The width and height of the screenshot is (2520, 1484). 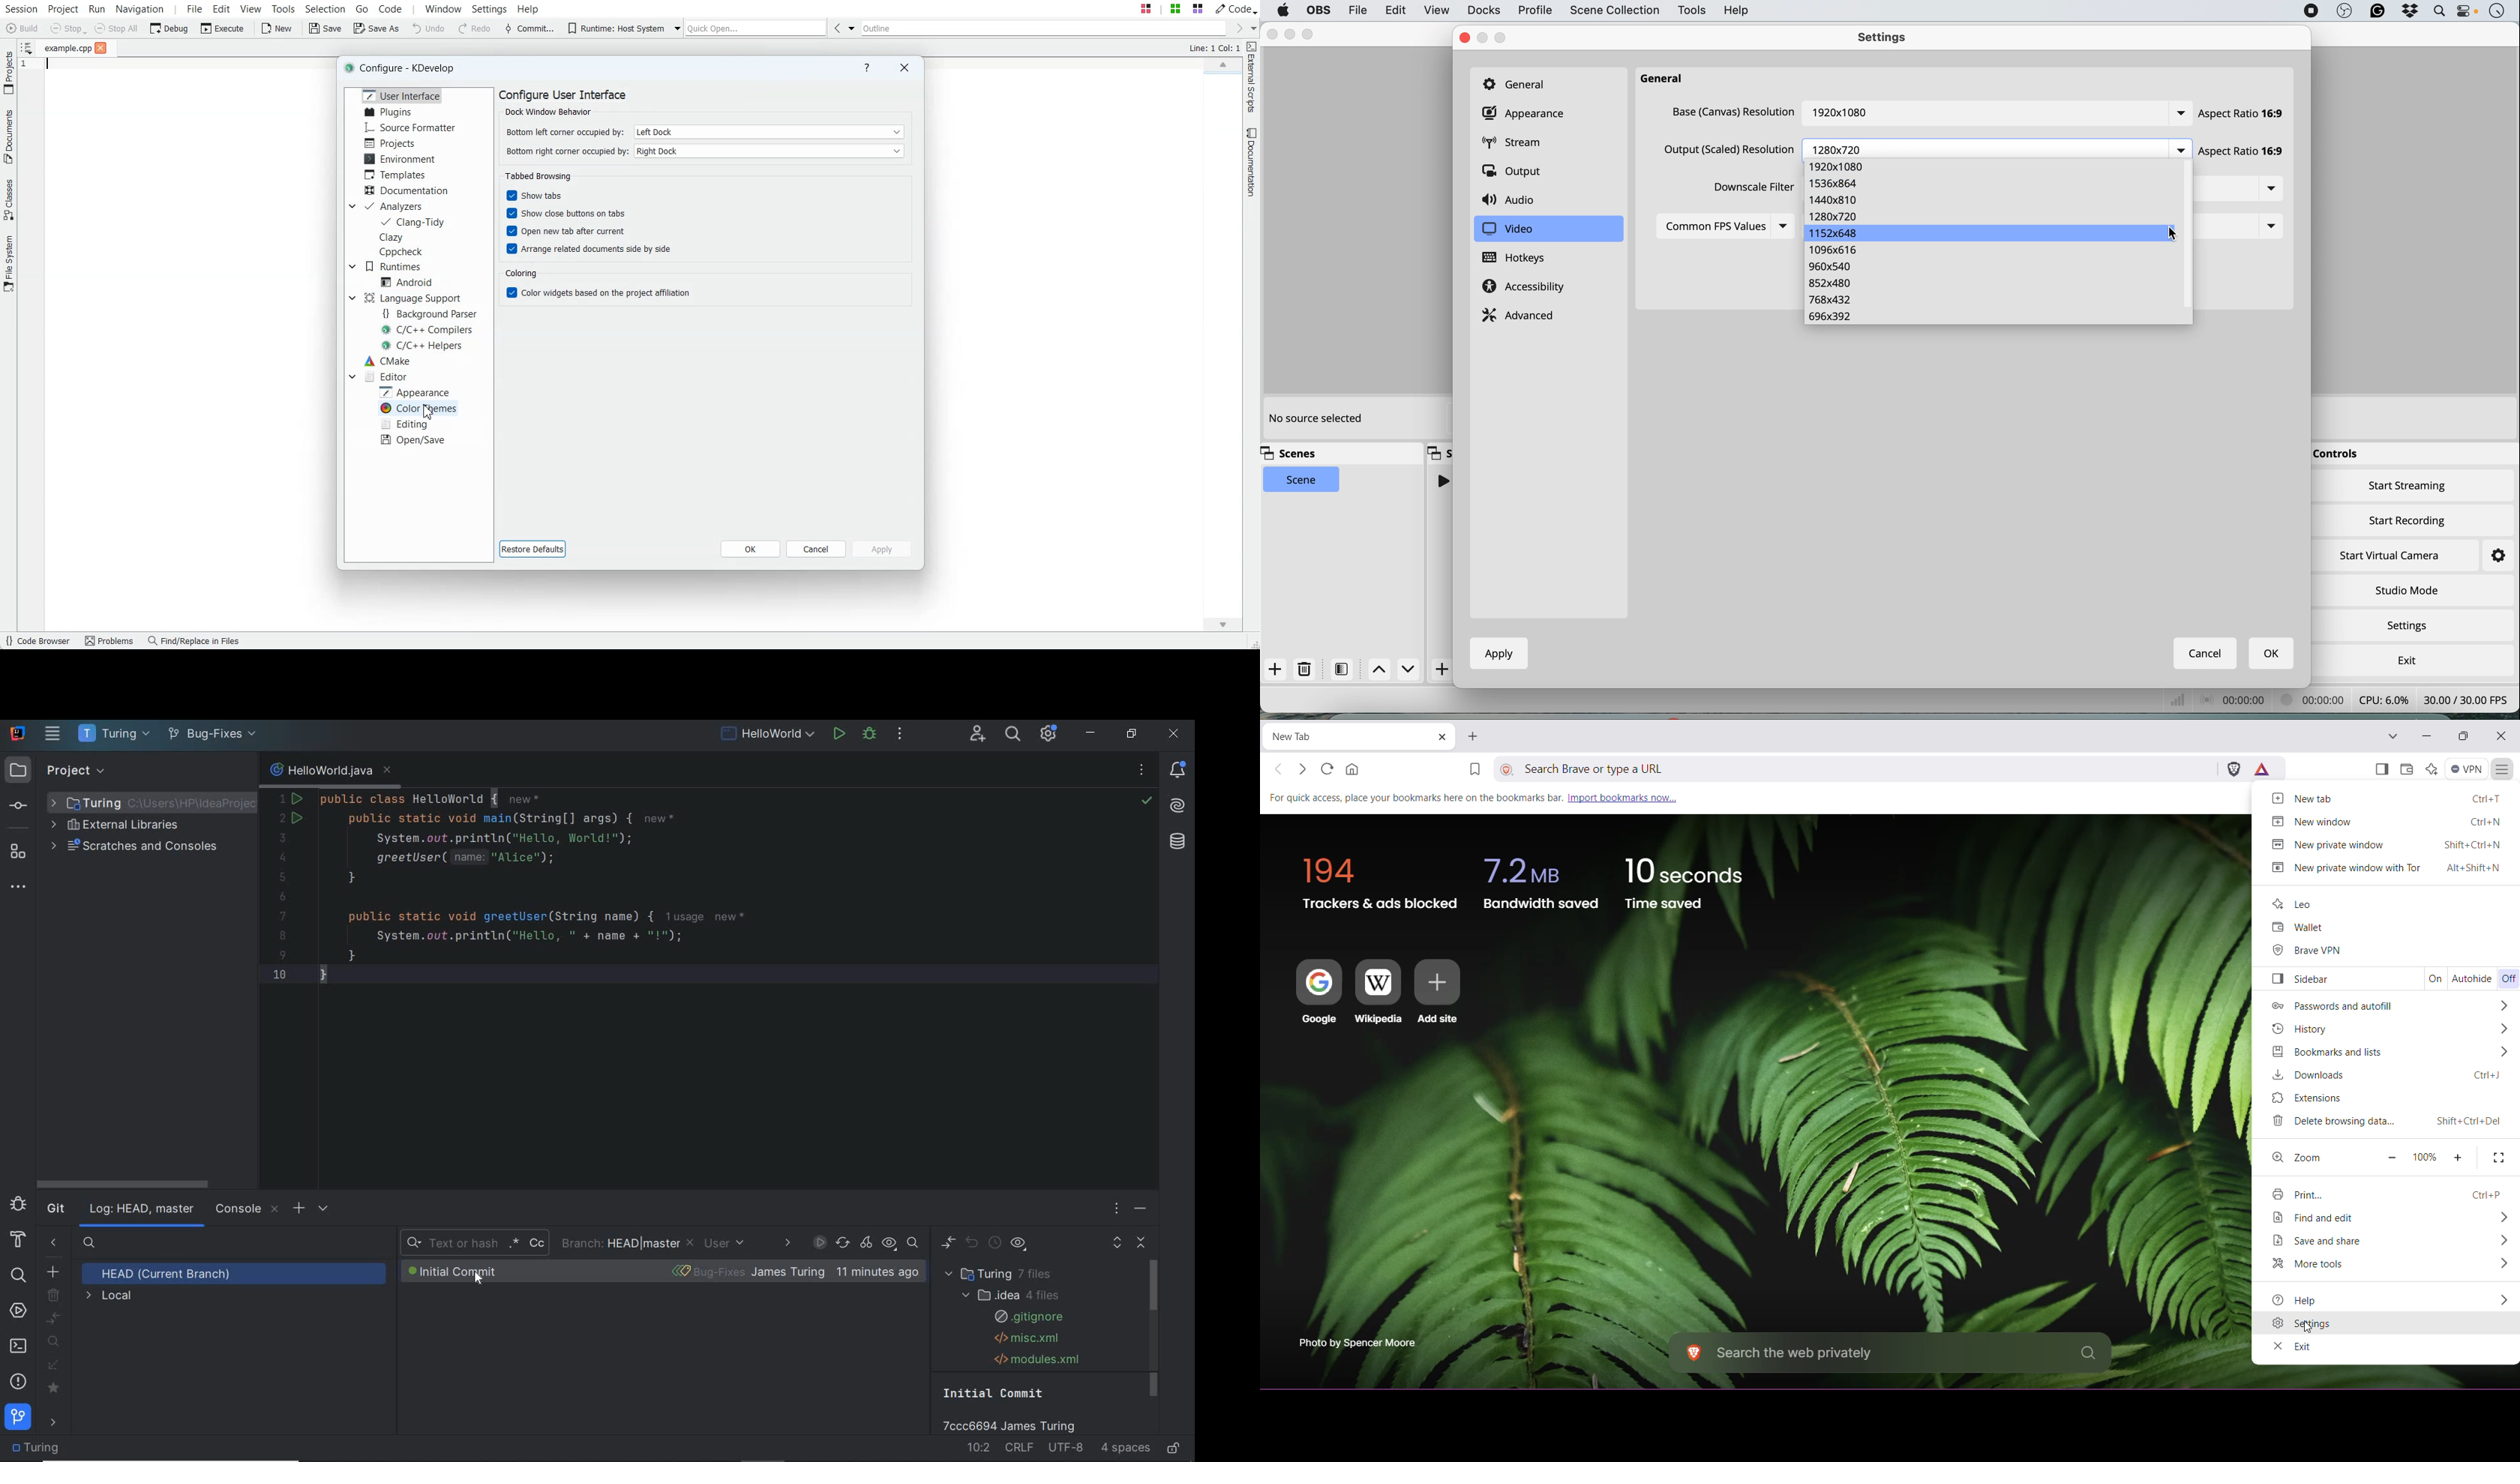 I want to click on general, so click(x=1667, y=79).